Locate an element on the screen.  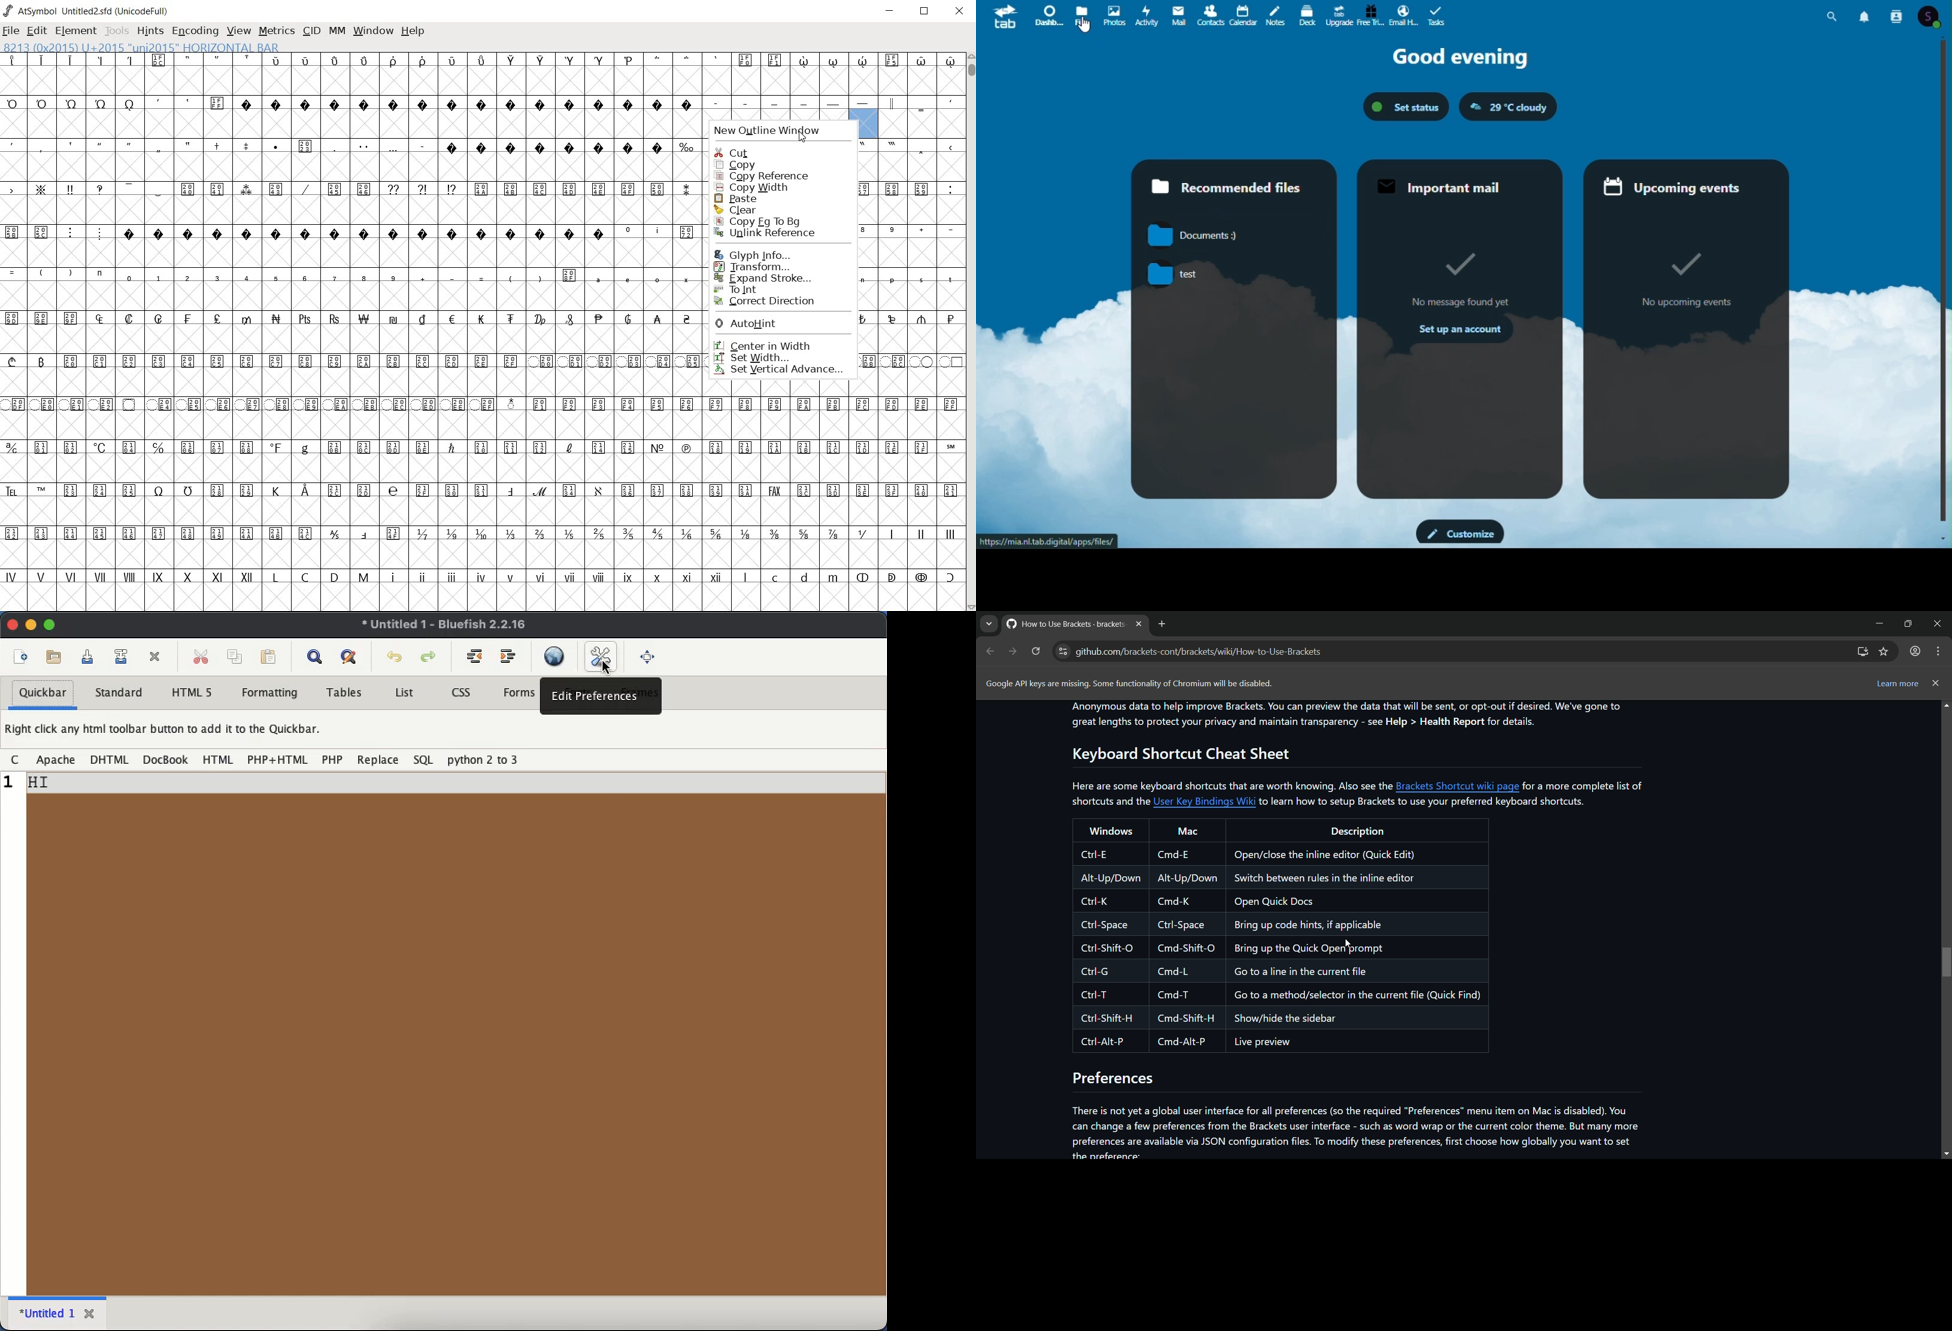
scroll bar is located at coordinates (1946, 929).